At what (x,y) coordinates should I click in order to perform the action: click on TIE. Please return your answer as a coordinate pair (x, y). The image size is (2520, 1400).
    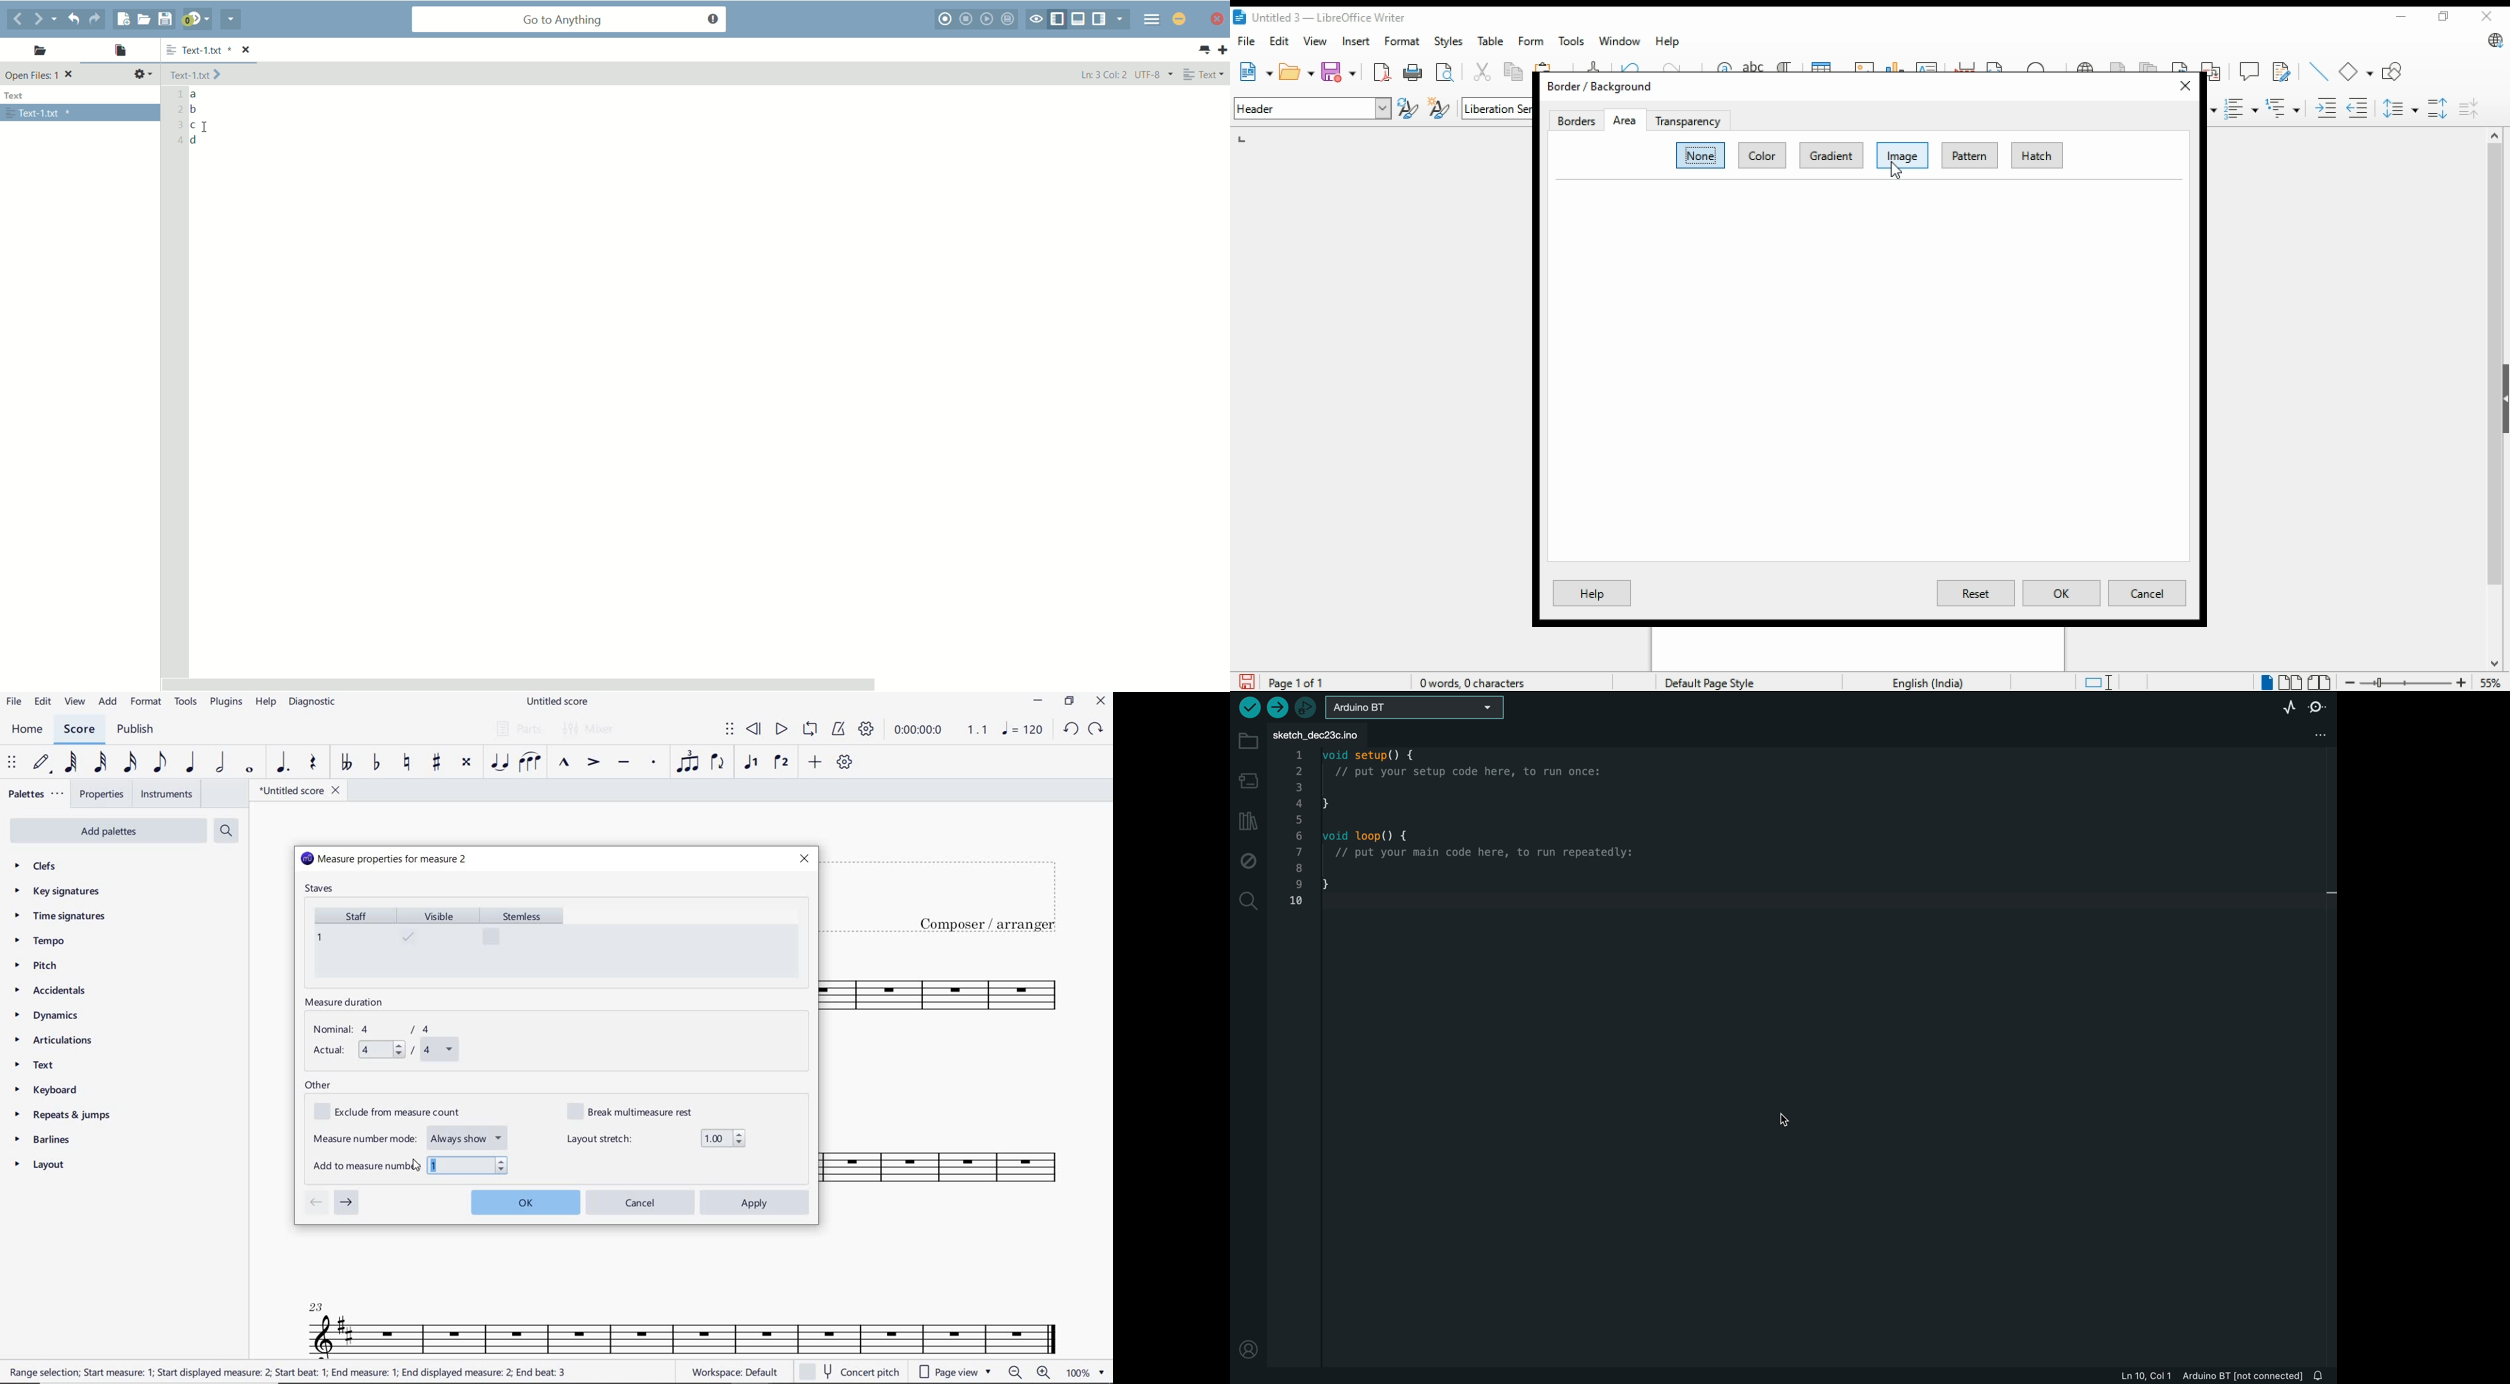
    Looking at the image, I should click on (500, 762).